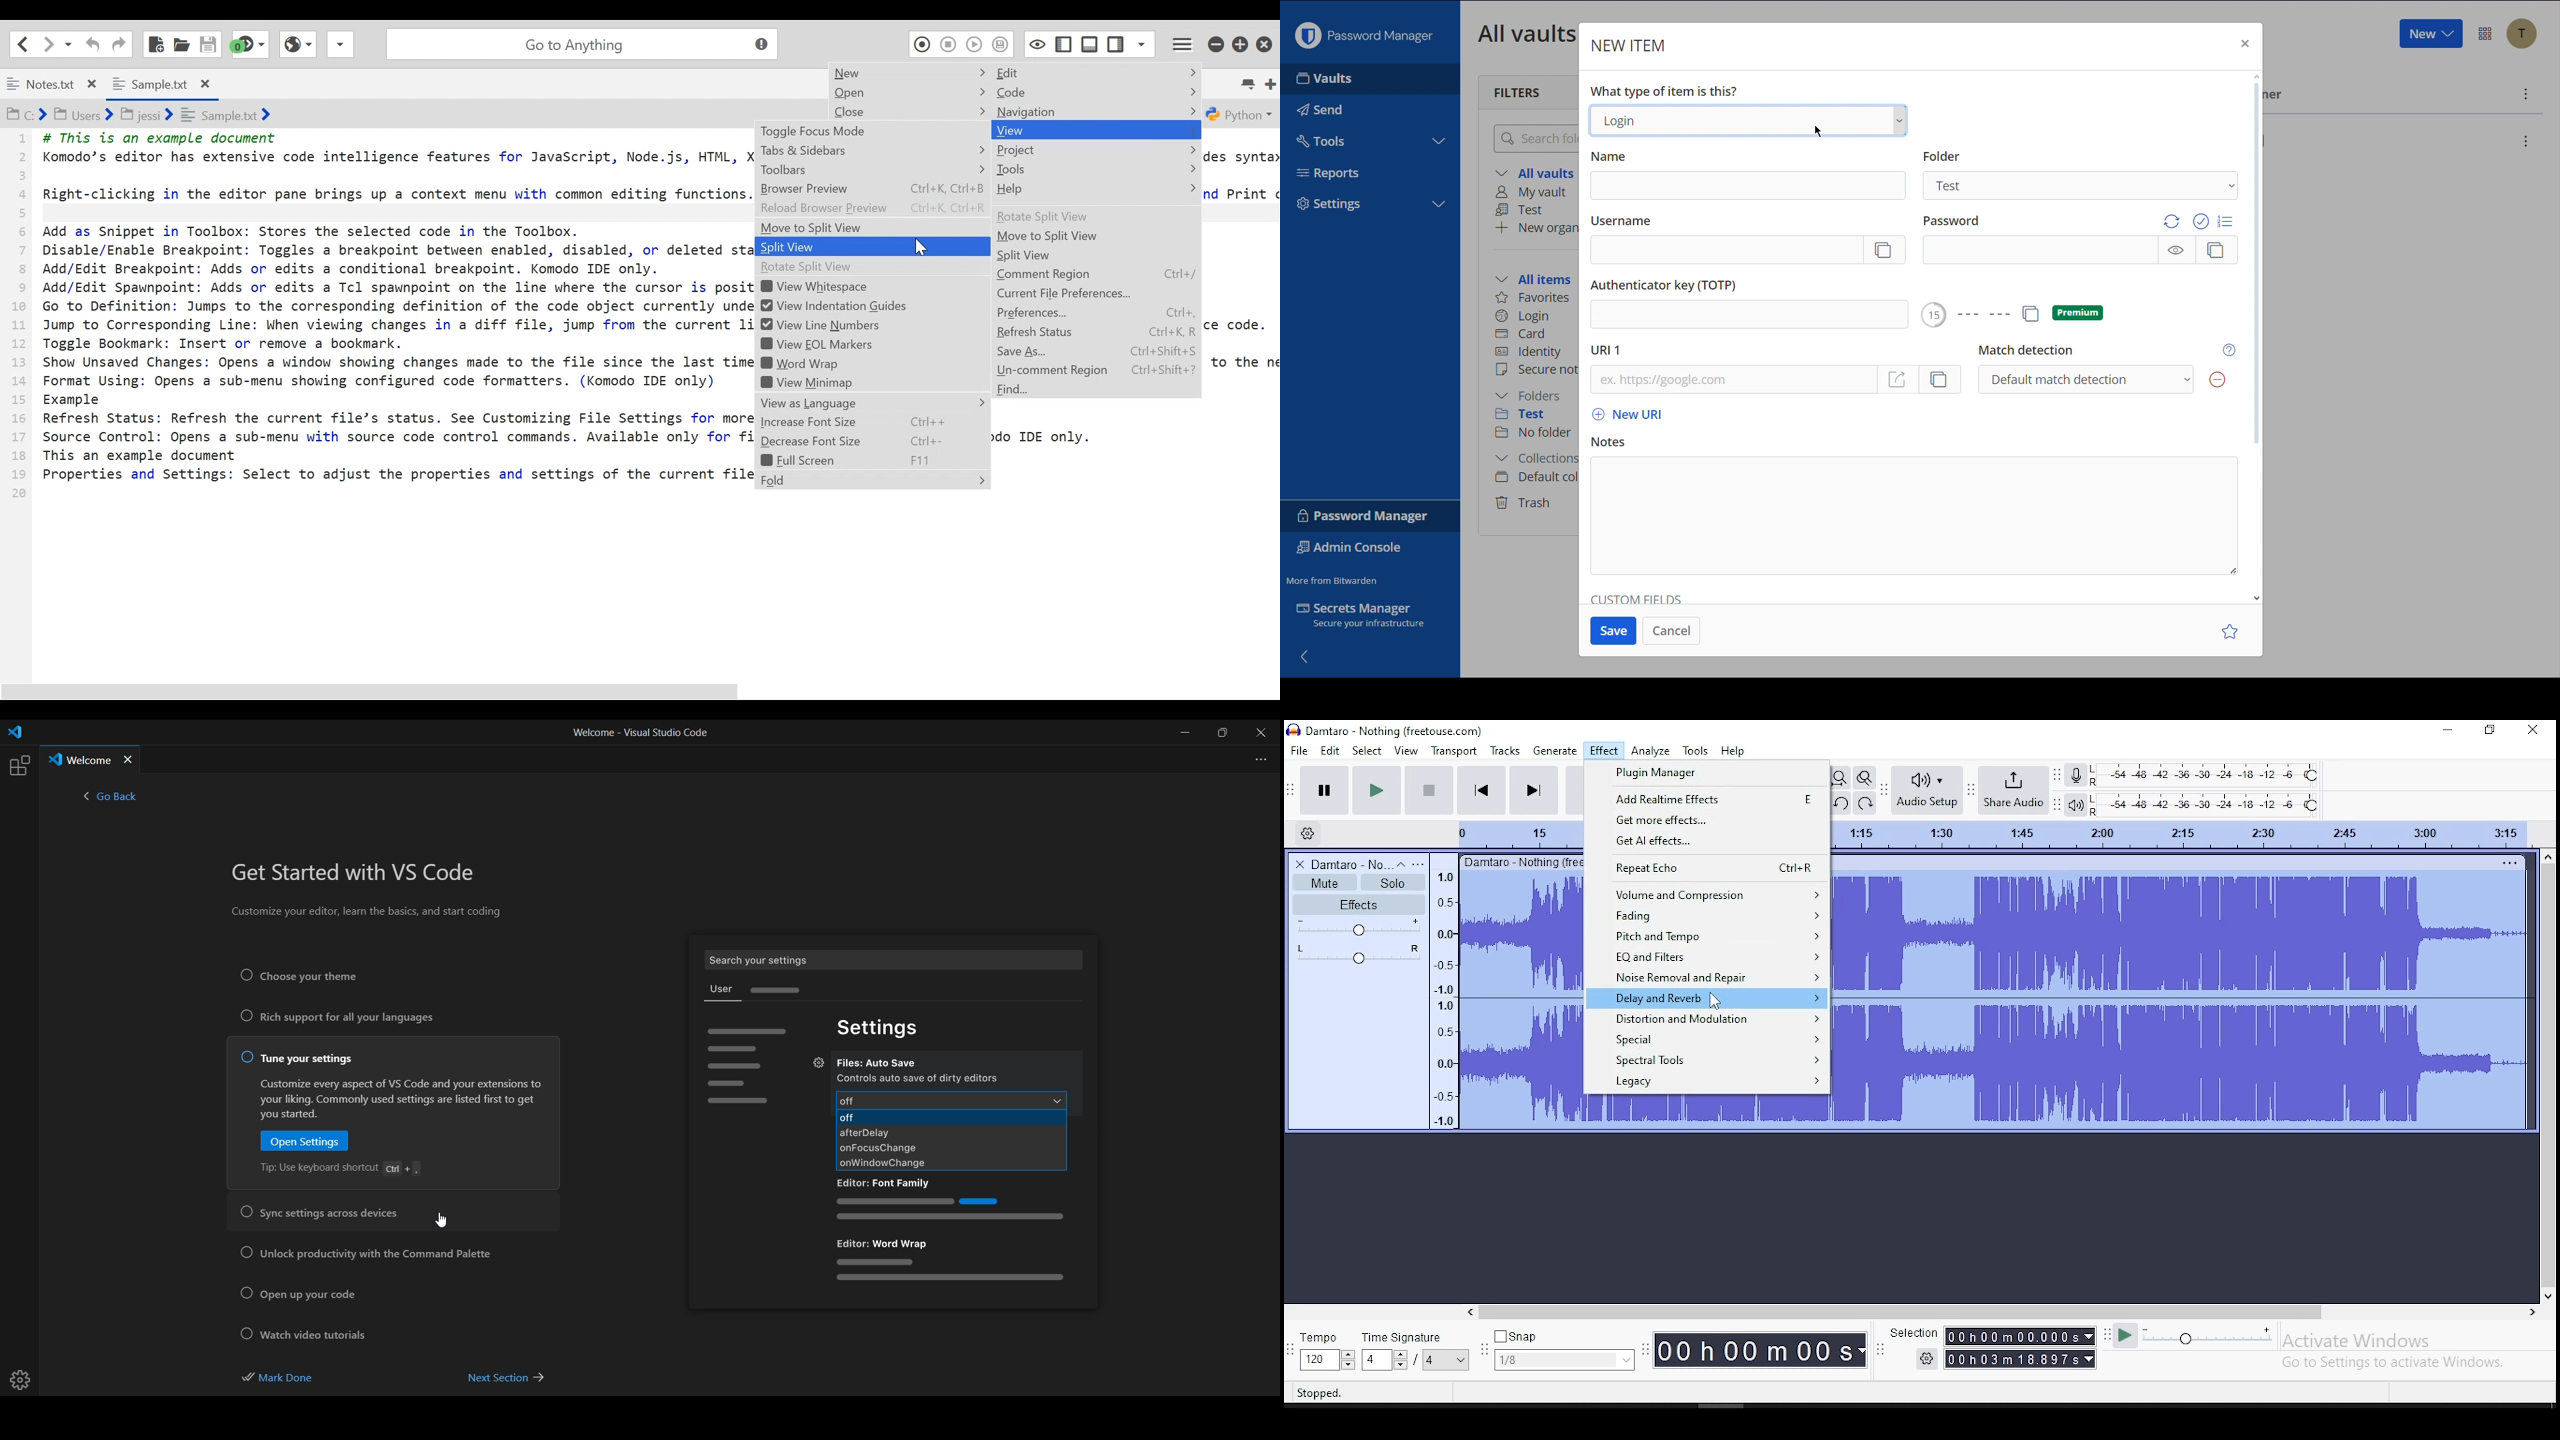 Image resolution: width=2576 pixels, height=1456 pixels. What do you see at coordinates (1097, 351) in the screenshot?
I see `Save As... Ctrl+Shift+S` at bounding box center [1097, 351].